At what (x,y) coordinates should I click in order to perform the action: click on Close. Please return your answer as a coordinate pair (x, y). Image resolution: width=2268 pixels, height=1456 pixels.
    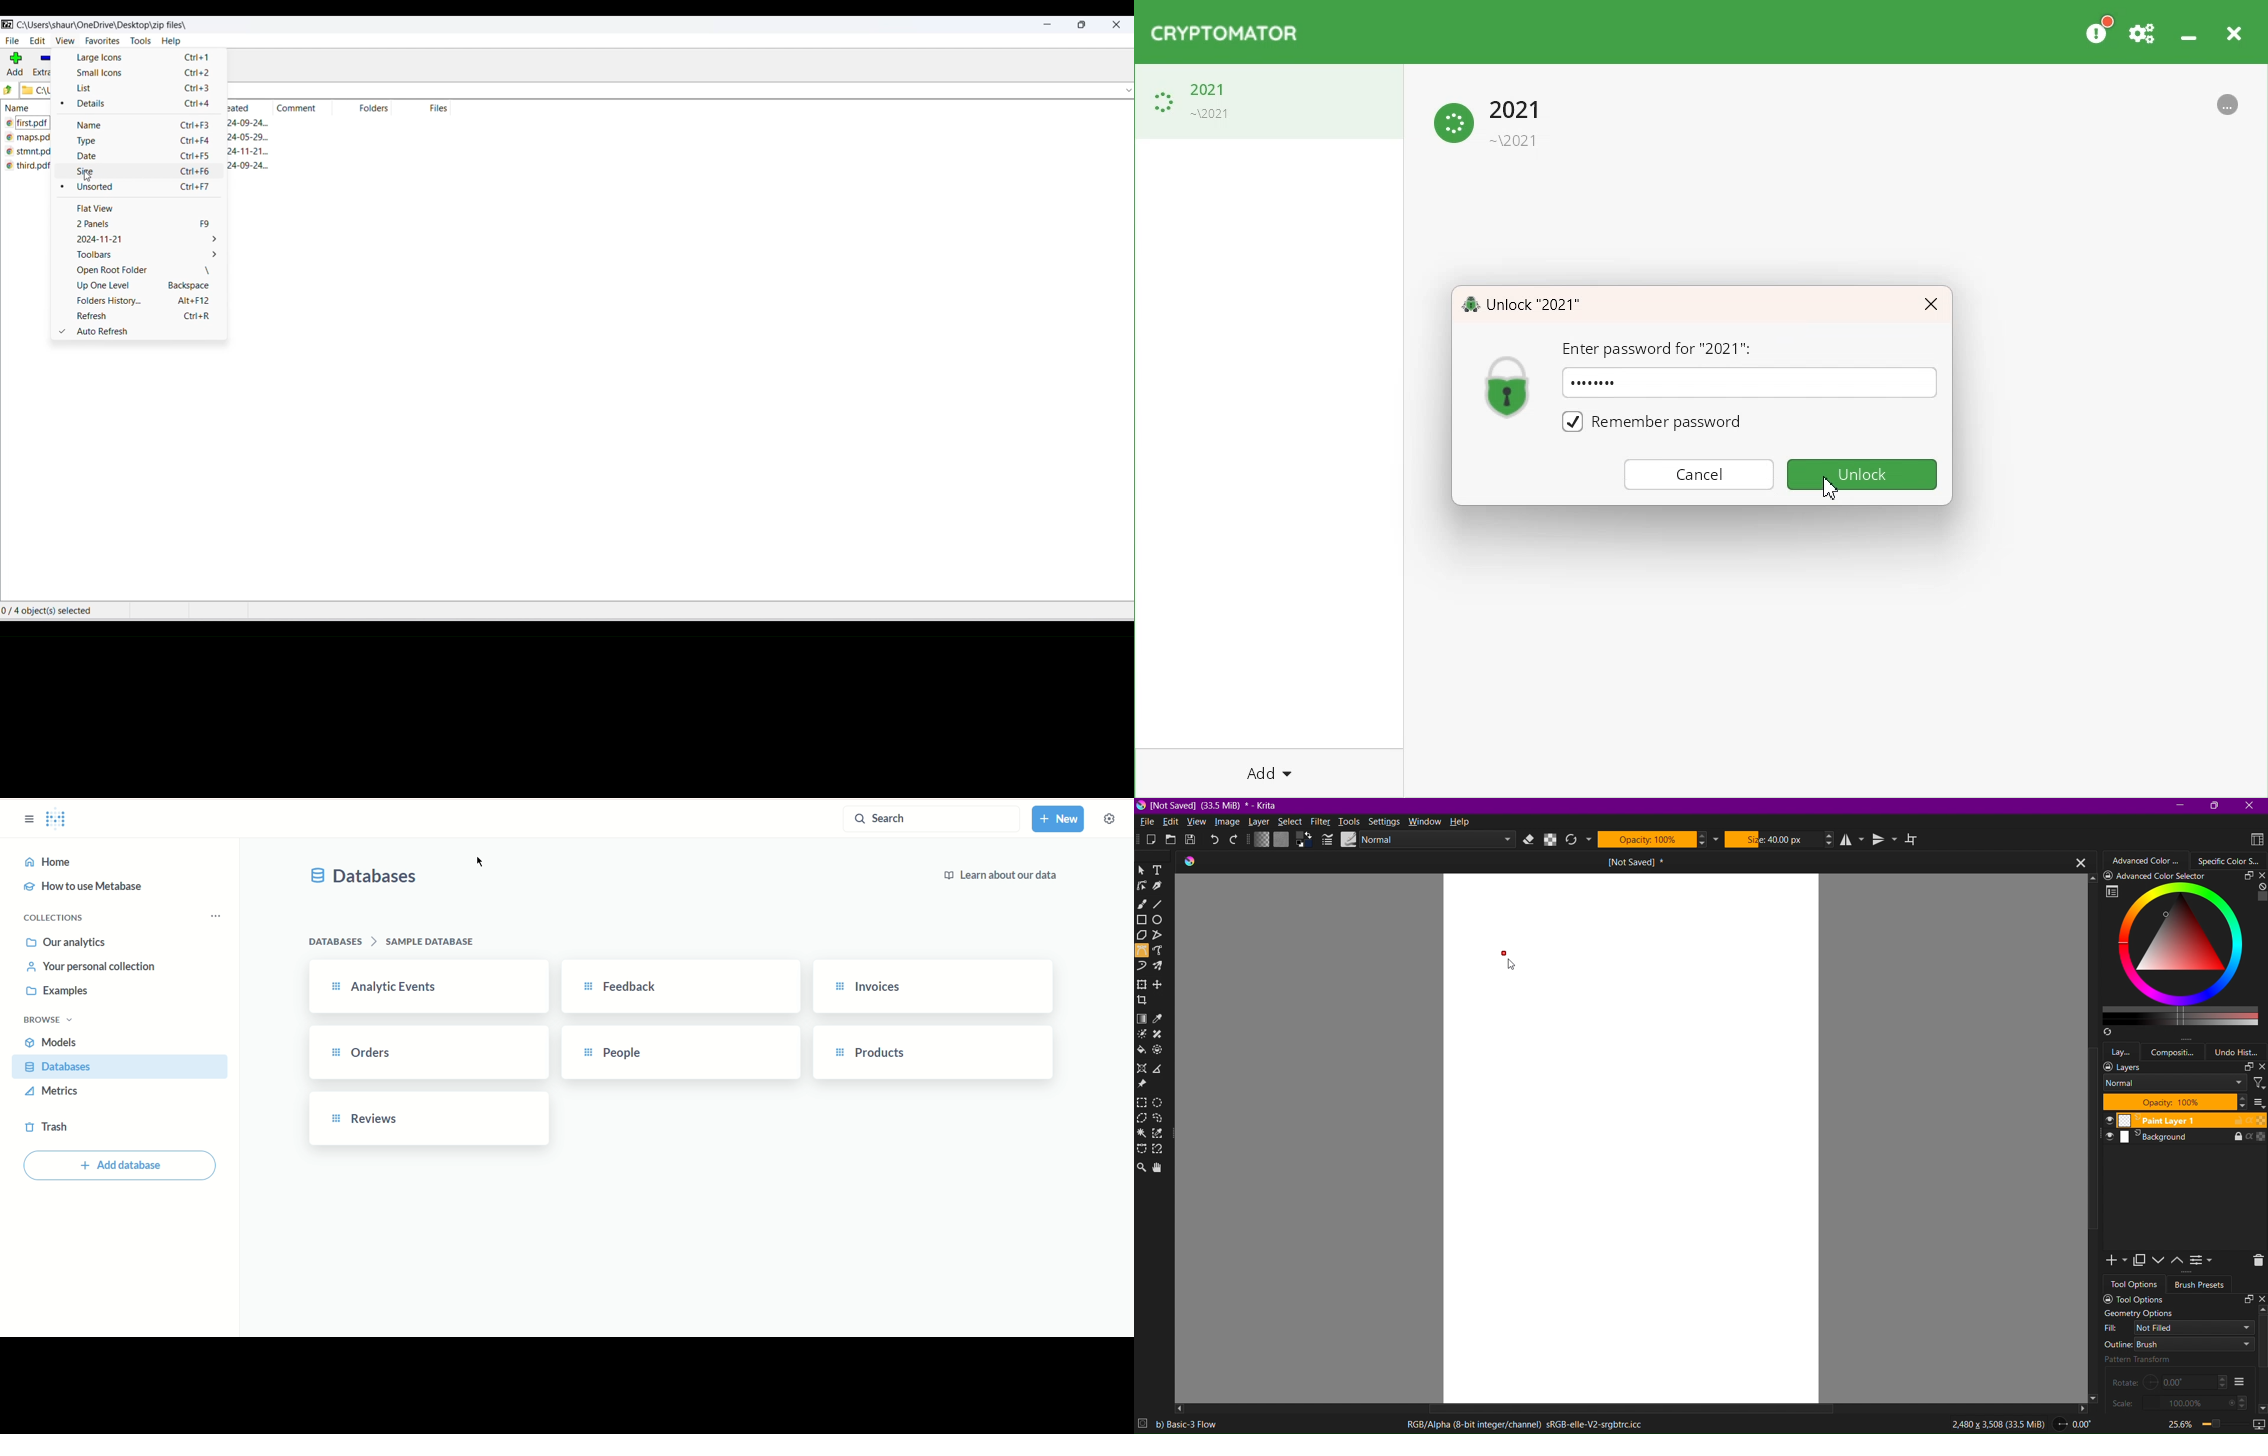
    Looking at the image, I should click on (2251, 806).